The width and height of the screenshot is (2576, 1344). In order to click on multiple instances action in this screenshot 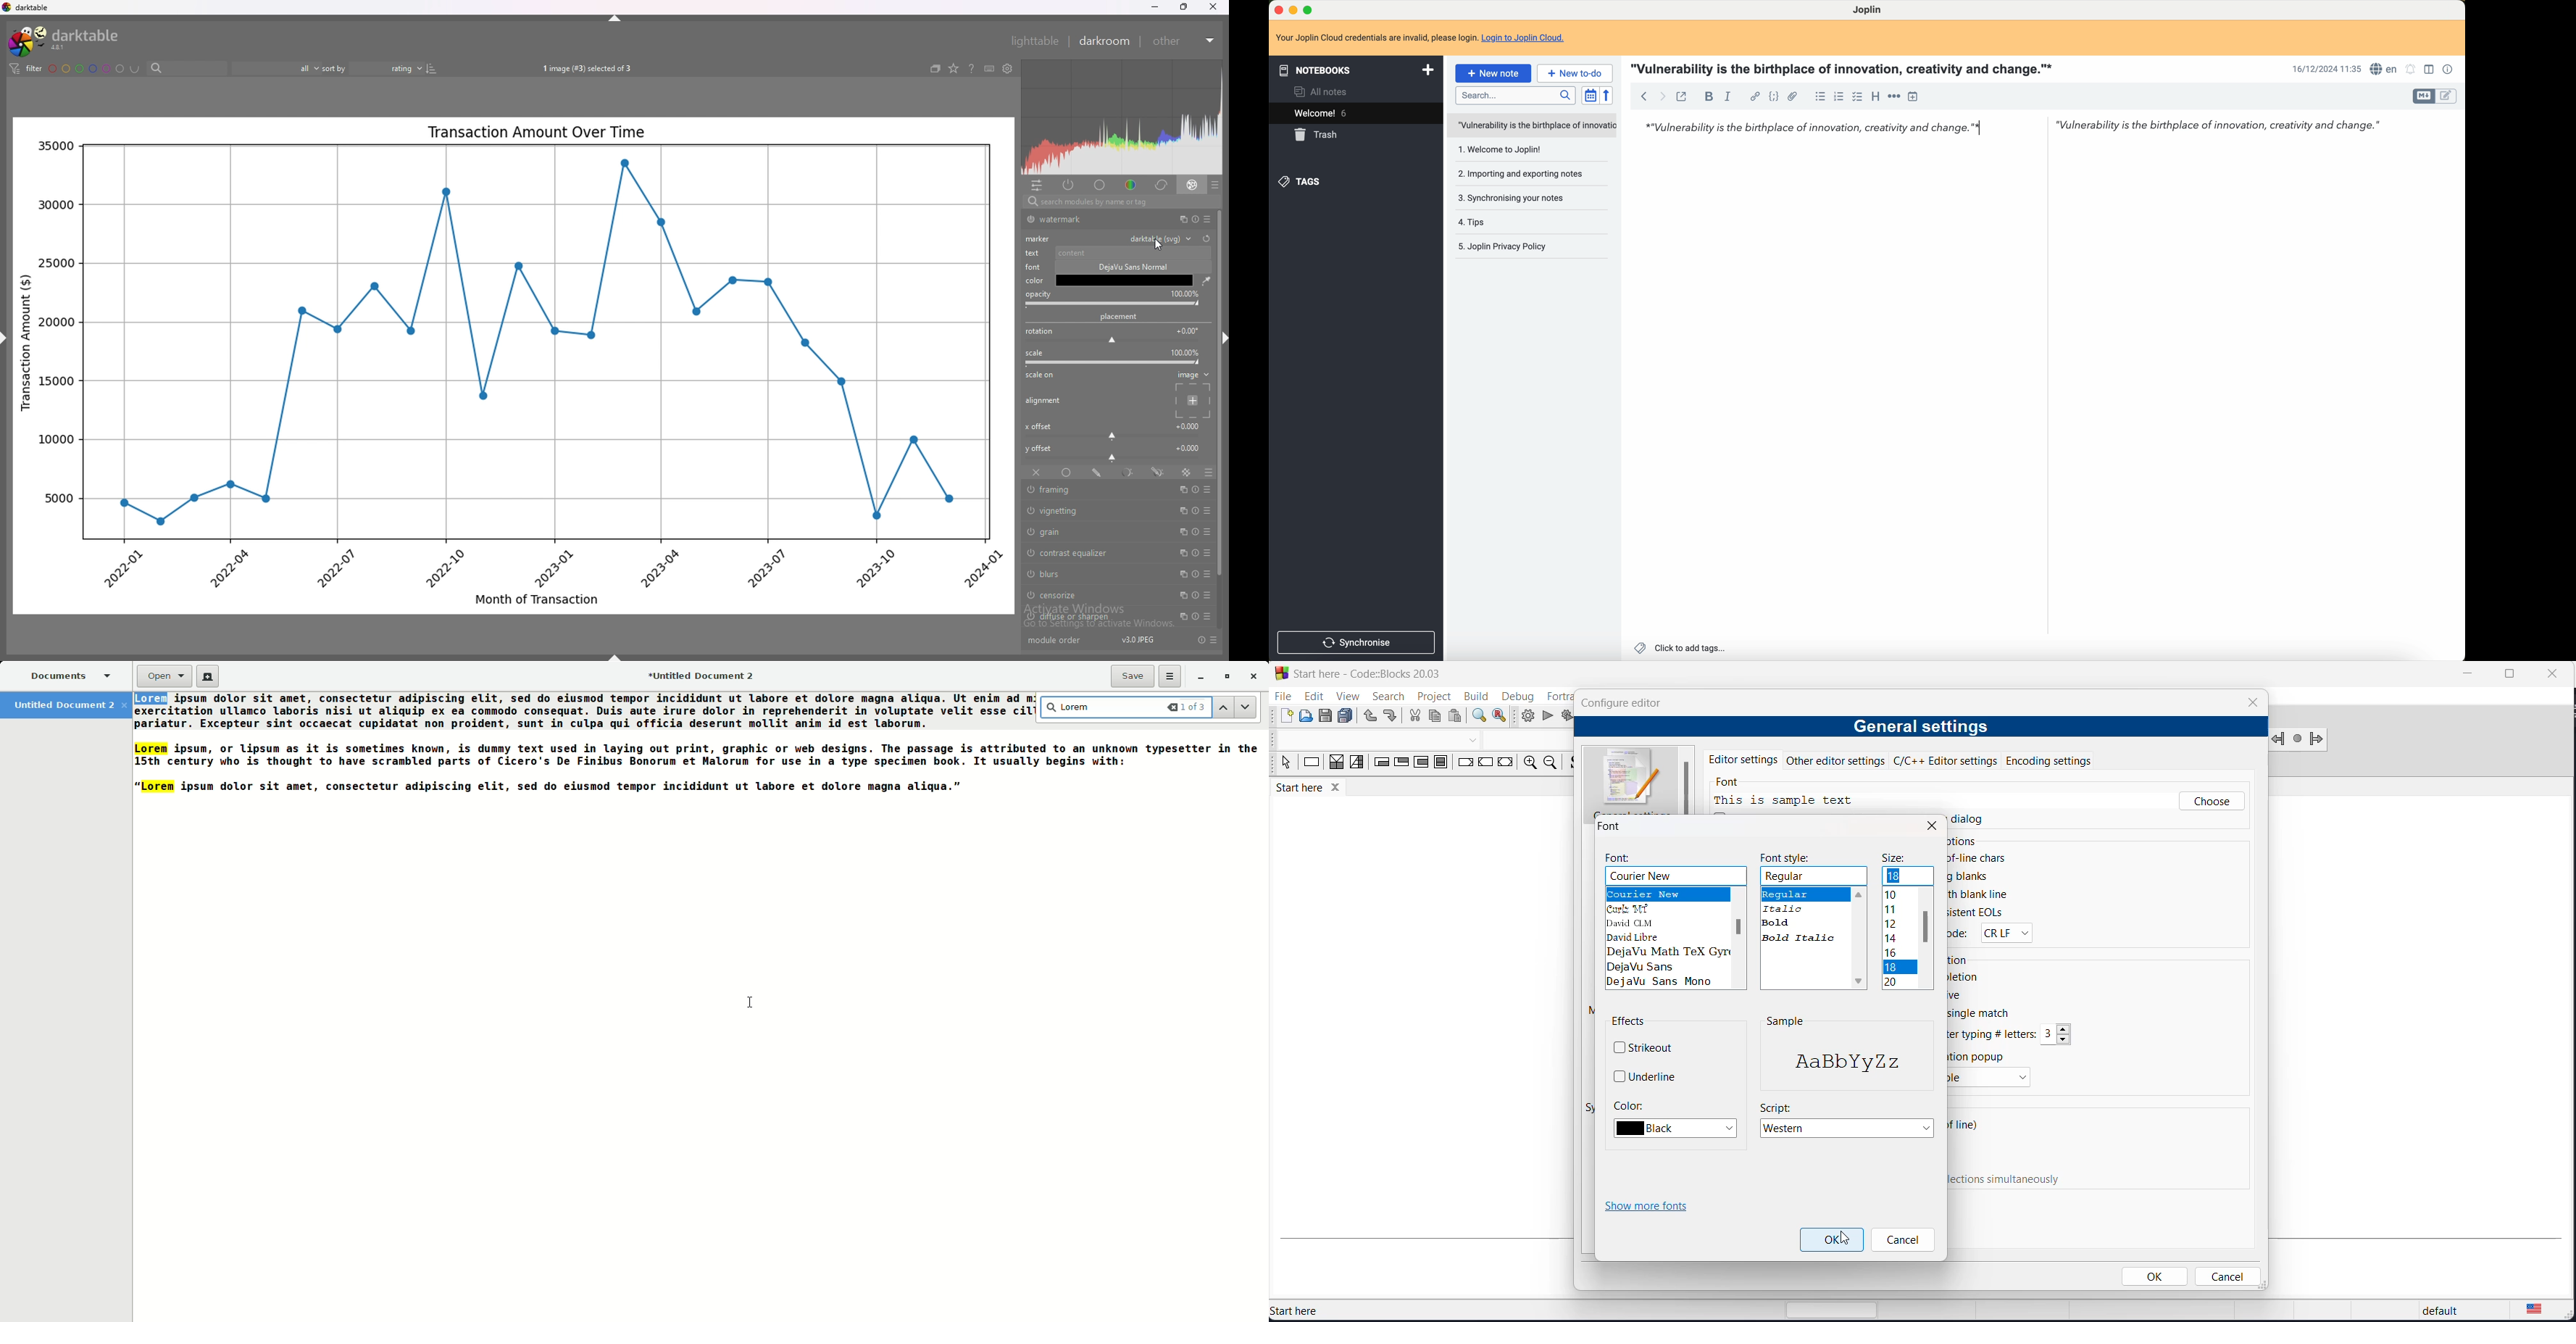, I will do `click(1183, 489)`.